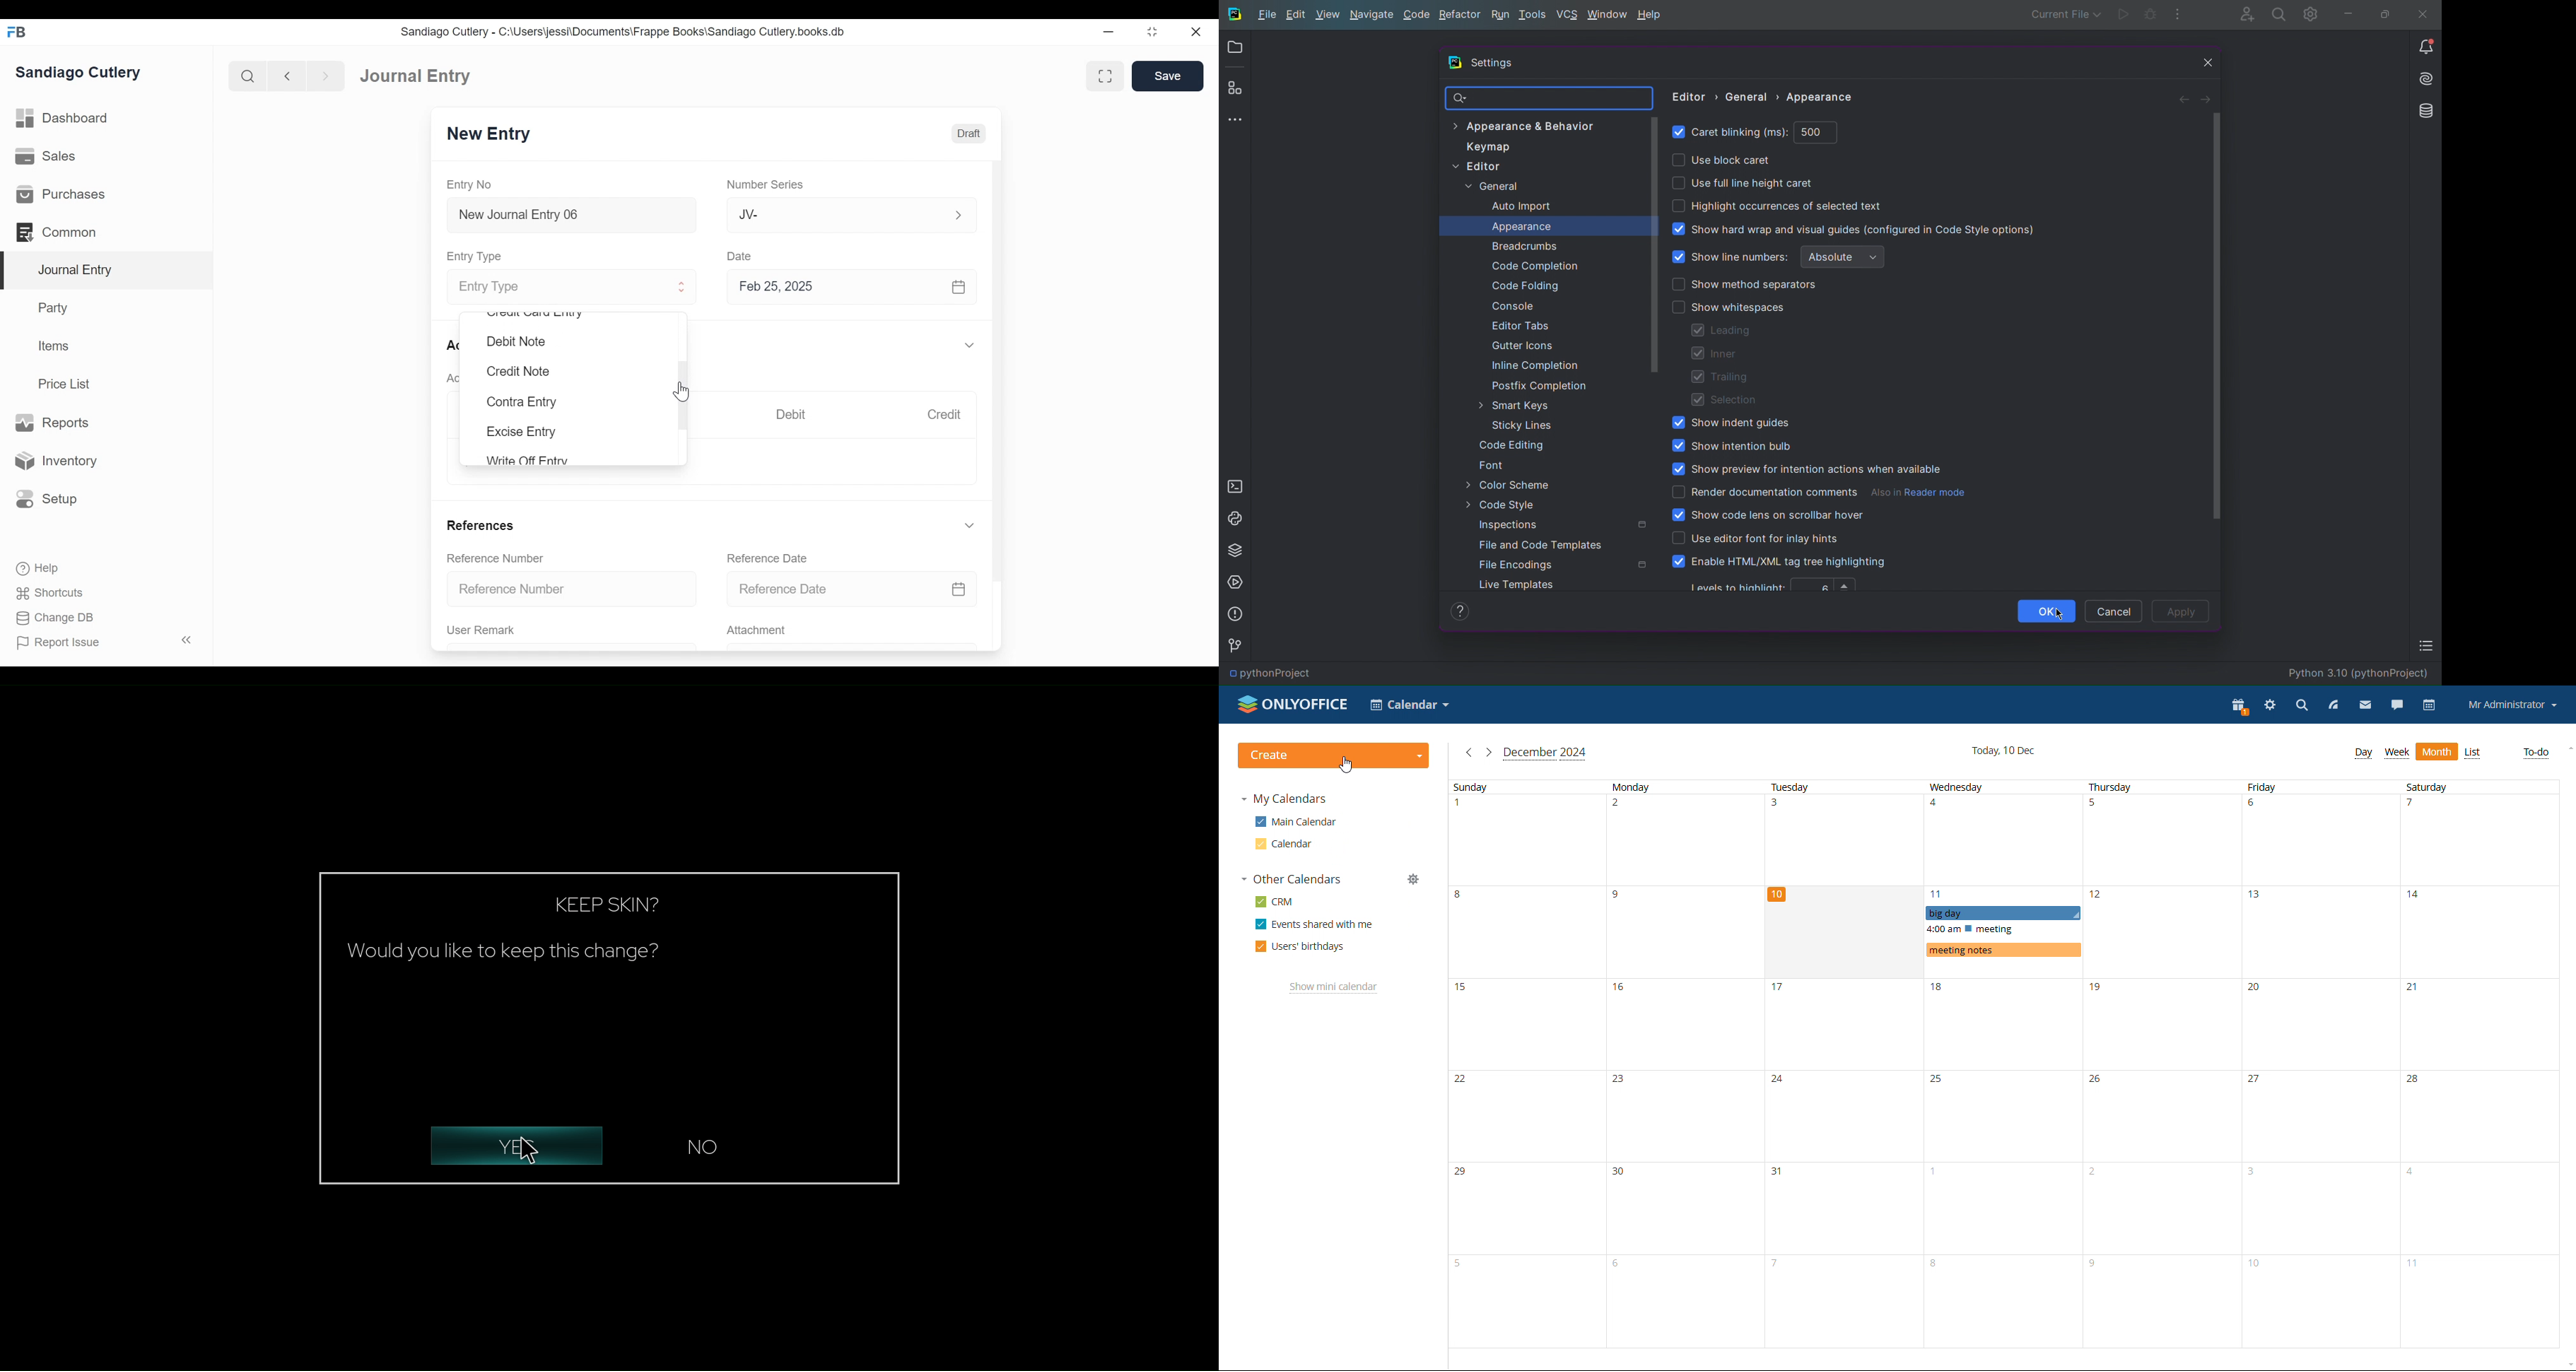  Describe the element at coordinates (248, 76) in the screenshot. I see `Search` at that location.